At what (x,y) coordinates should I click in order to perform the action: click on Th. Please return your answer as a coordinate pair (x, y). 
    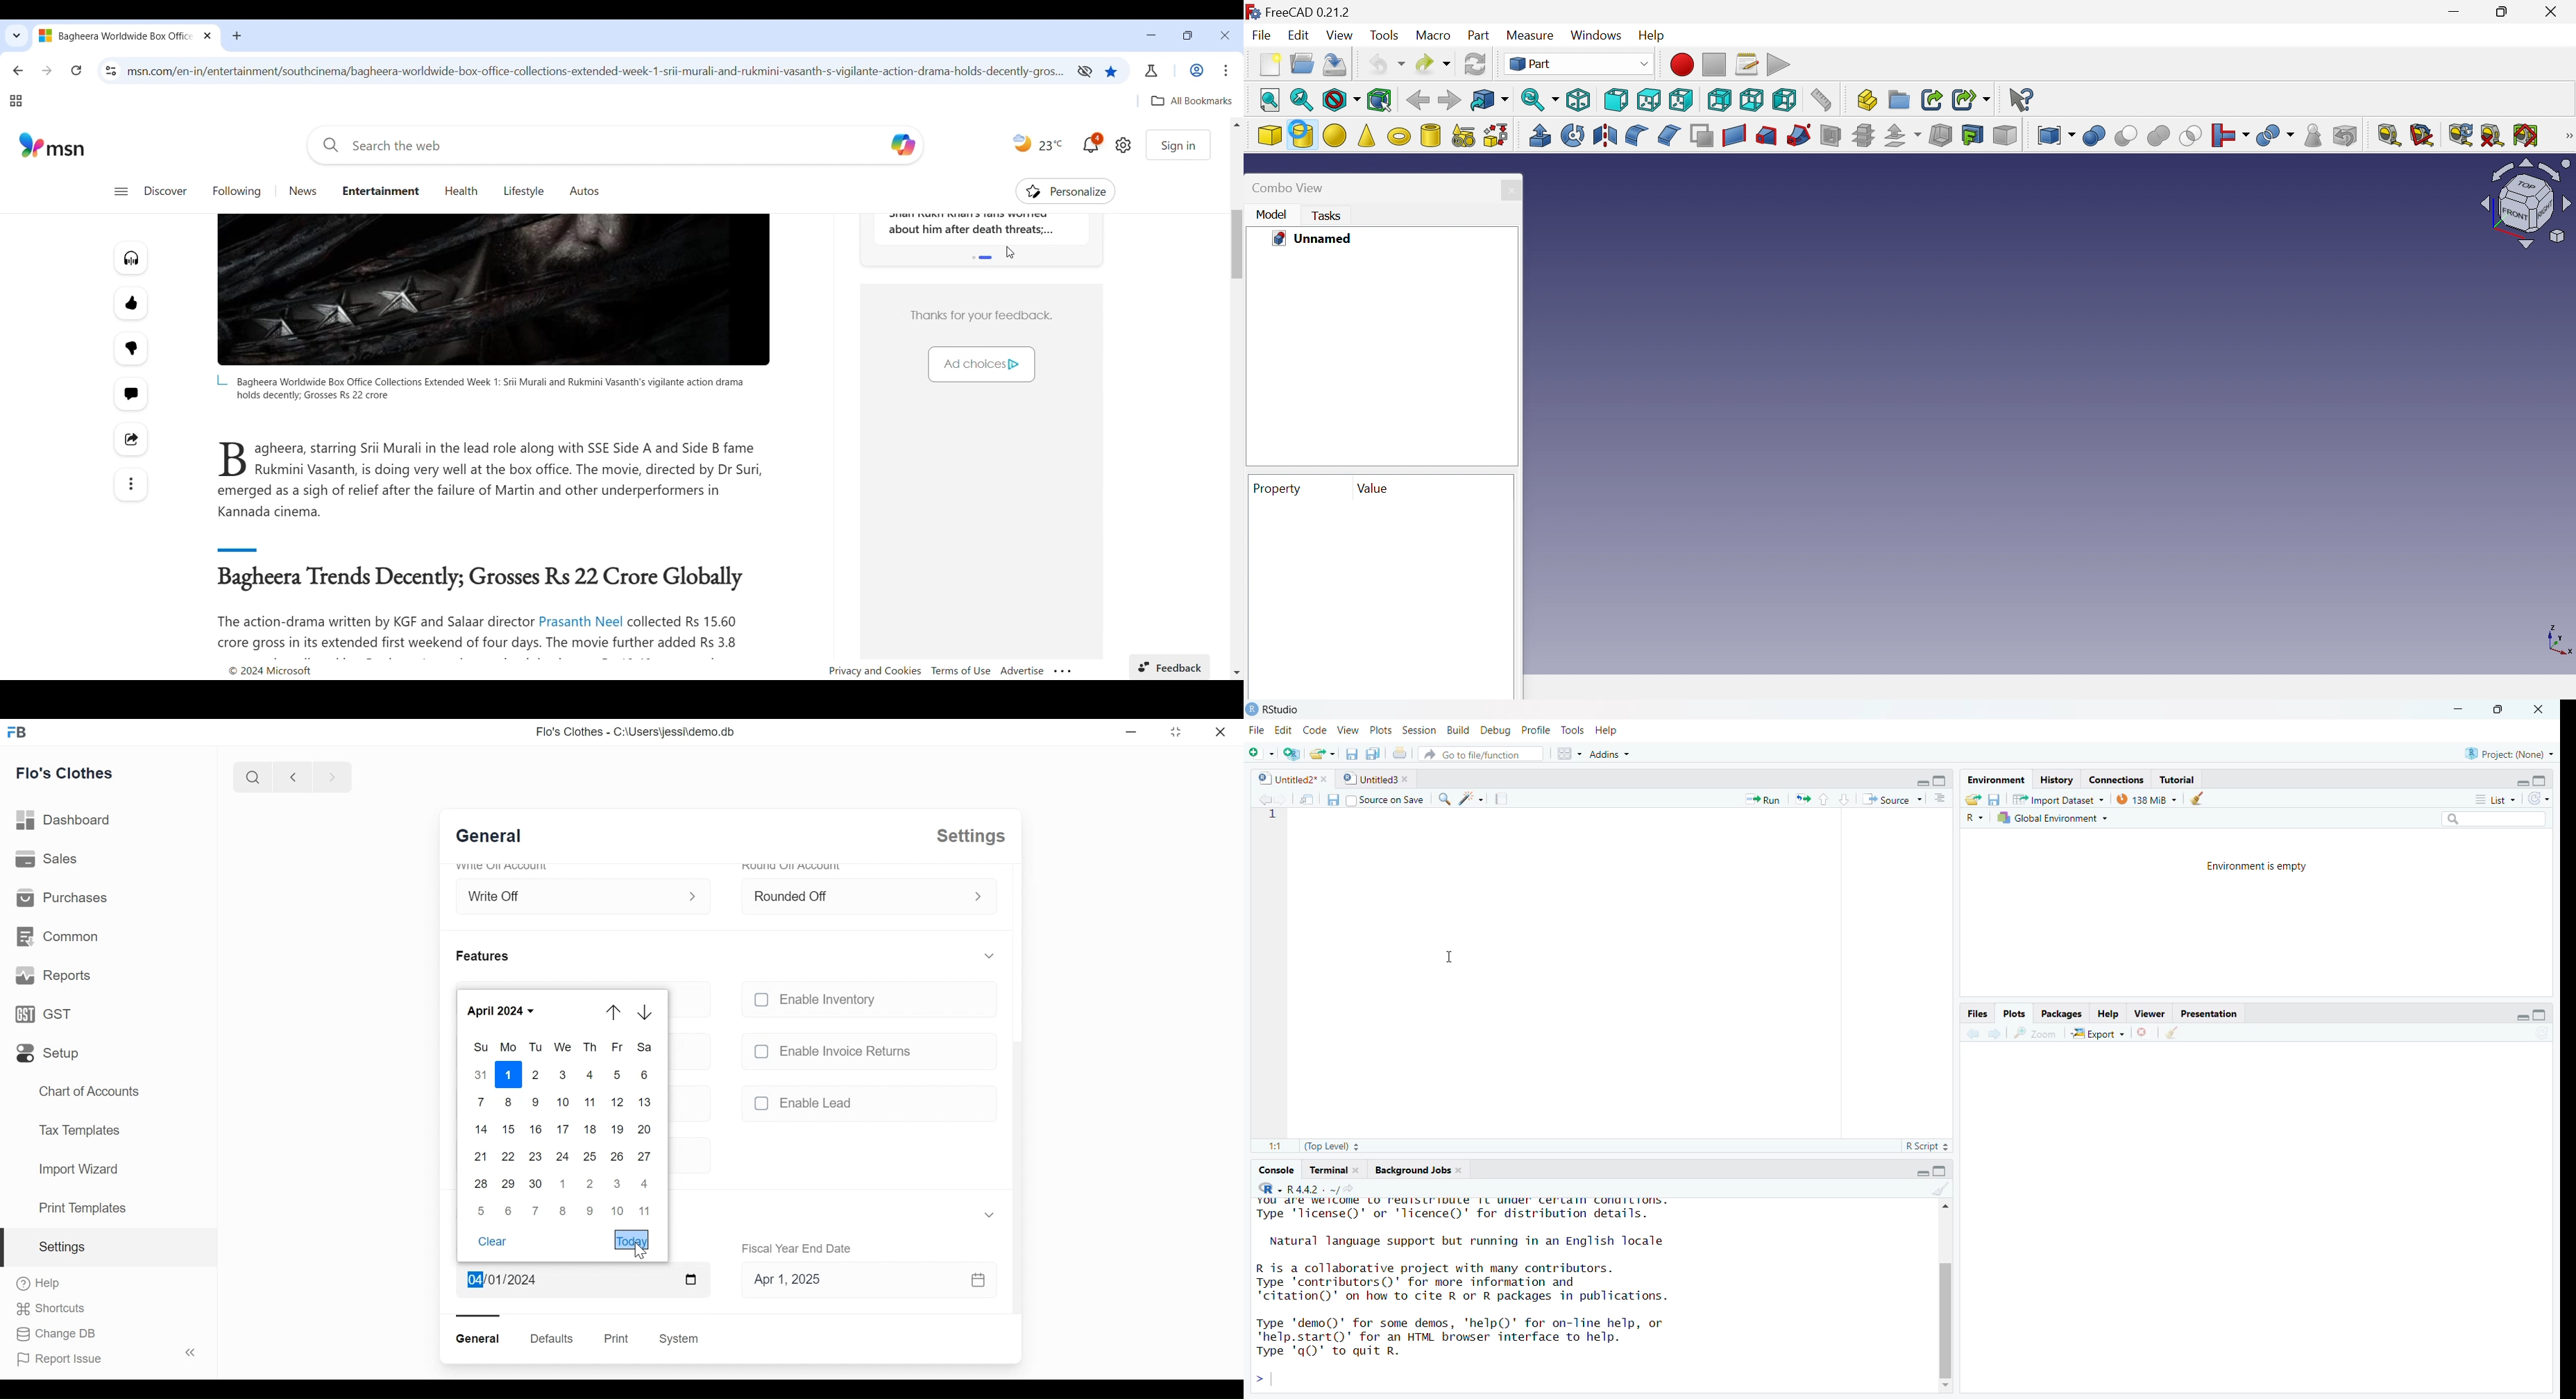
    Looking at the image, I should click on (591, 1047).